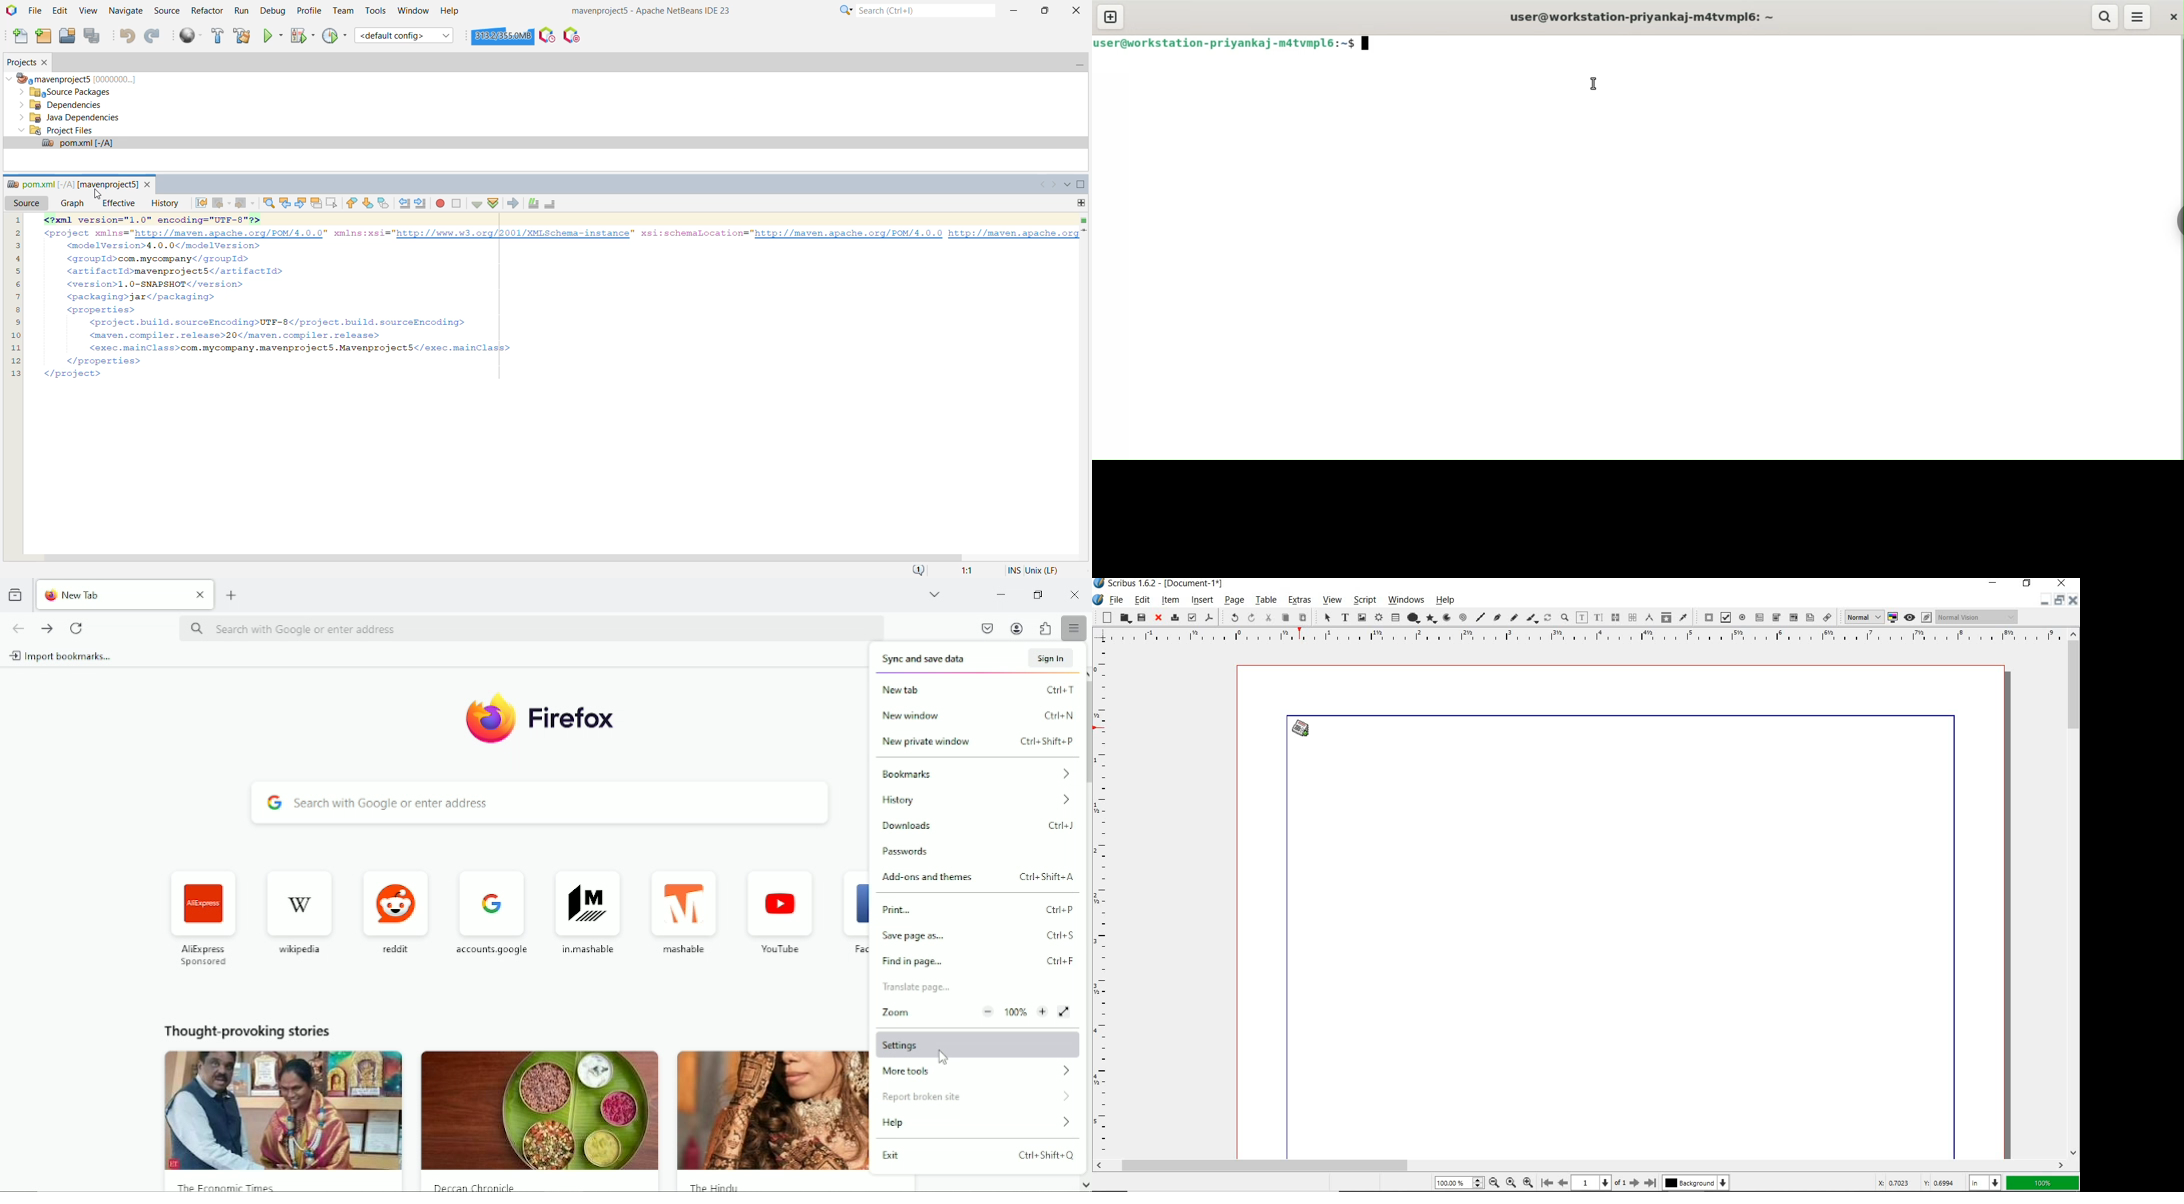 The height and width of the screenshot is (1204, 2184). What do you see at coordinates (1080, 203) in the screenshot?
I see `Drag to split this window vertically or horizontally` at bounding box center [1080, 203].